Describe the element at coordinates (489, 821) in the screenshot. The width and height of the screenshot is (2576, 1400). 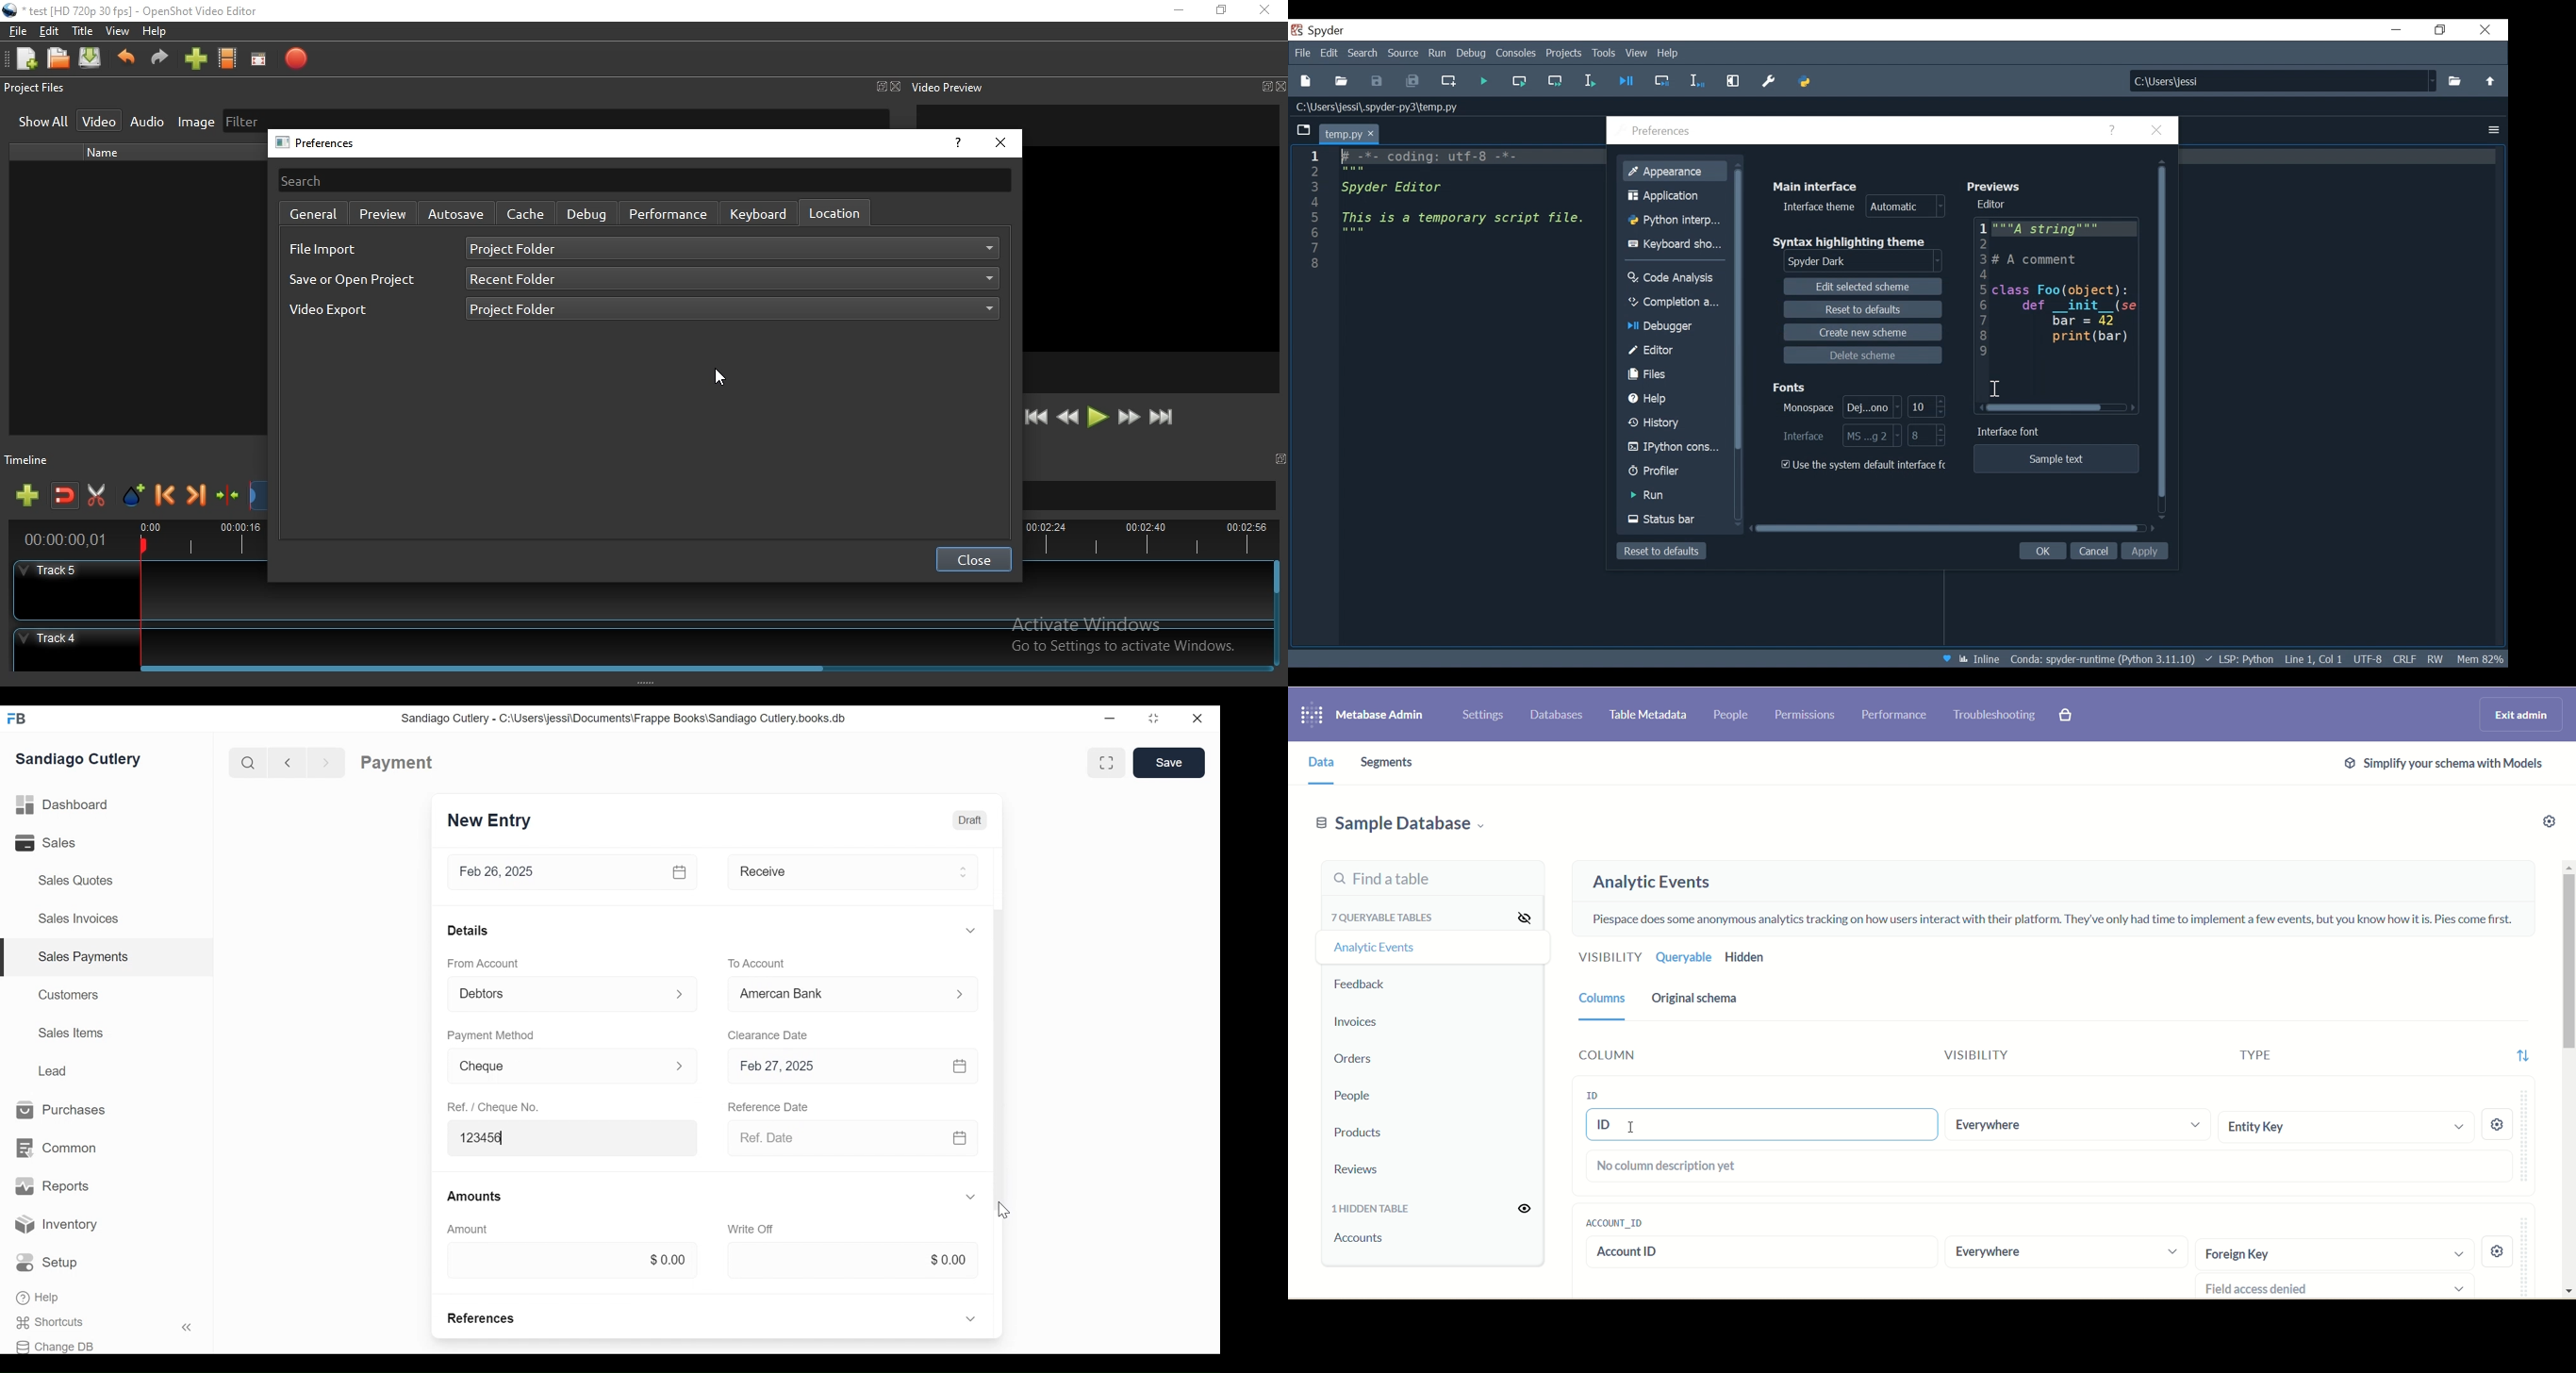
I see `New Entry` at that location.